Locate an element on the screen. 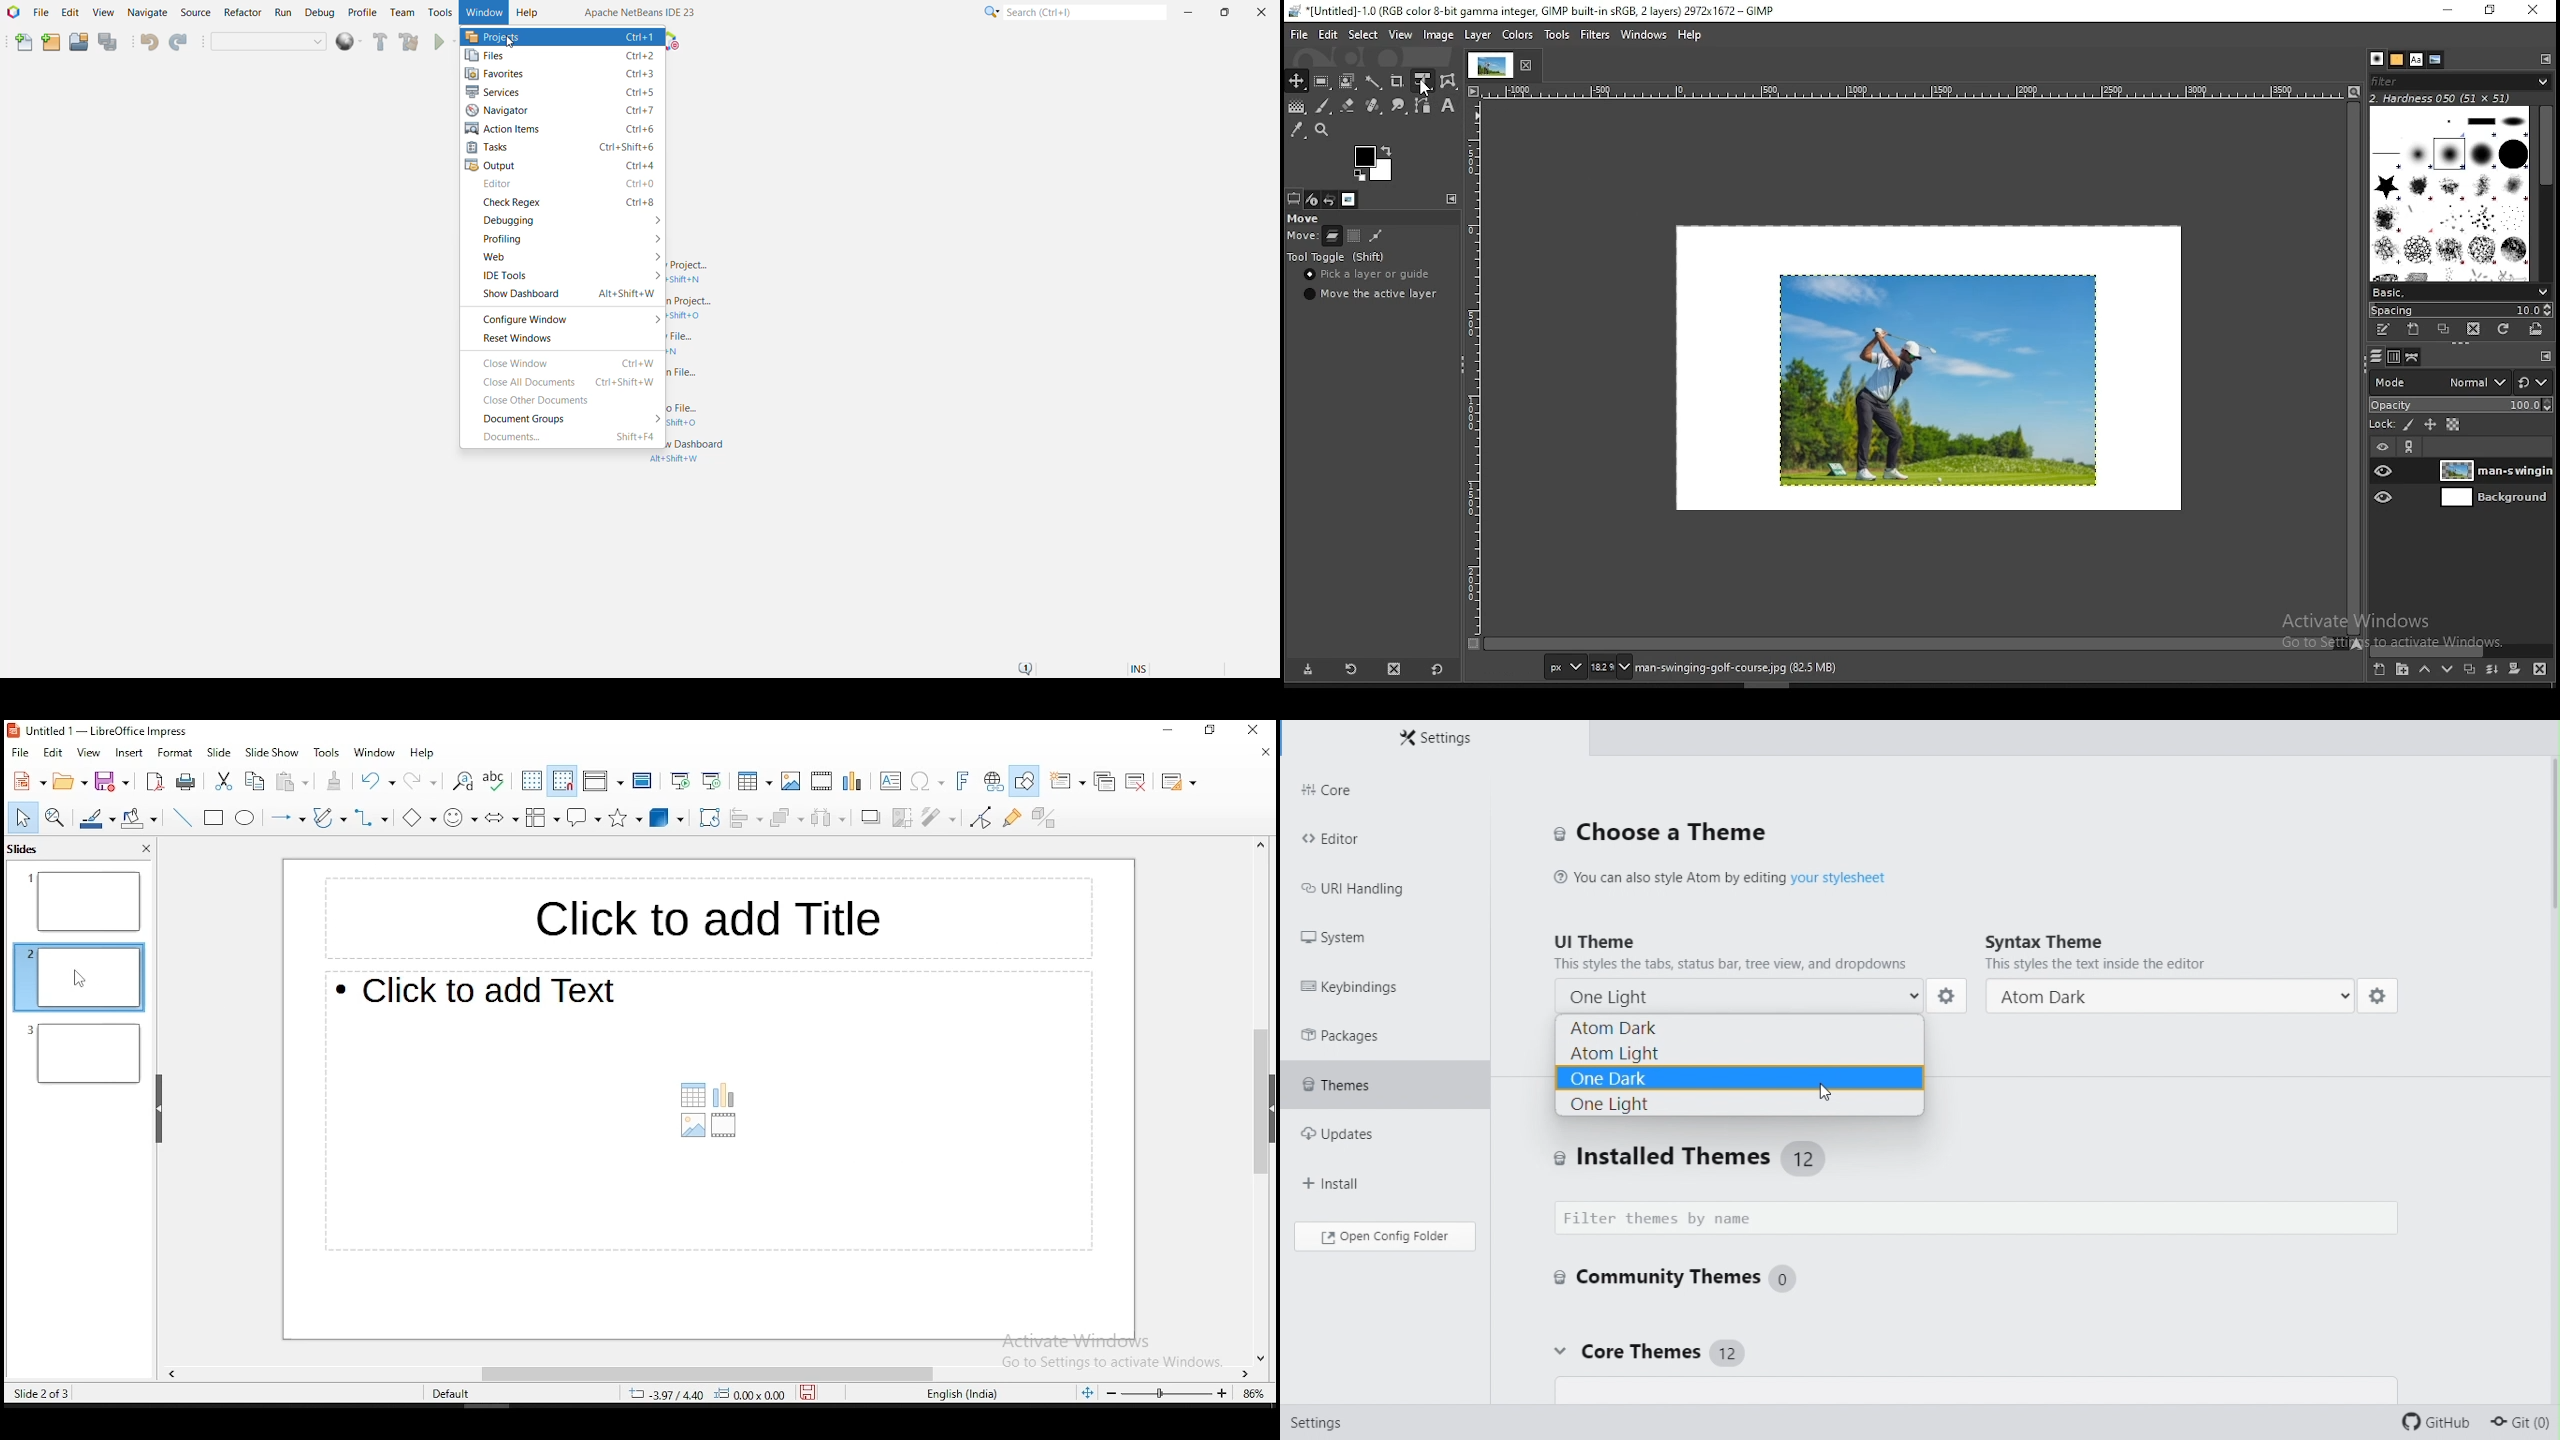  move is located at coordinates (1300, 236).